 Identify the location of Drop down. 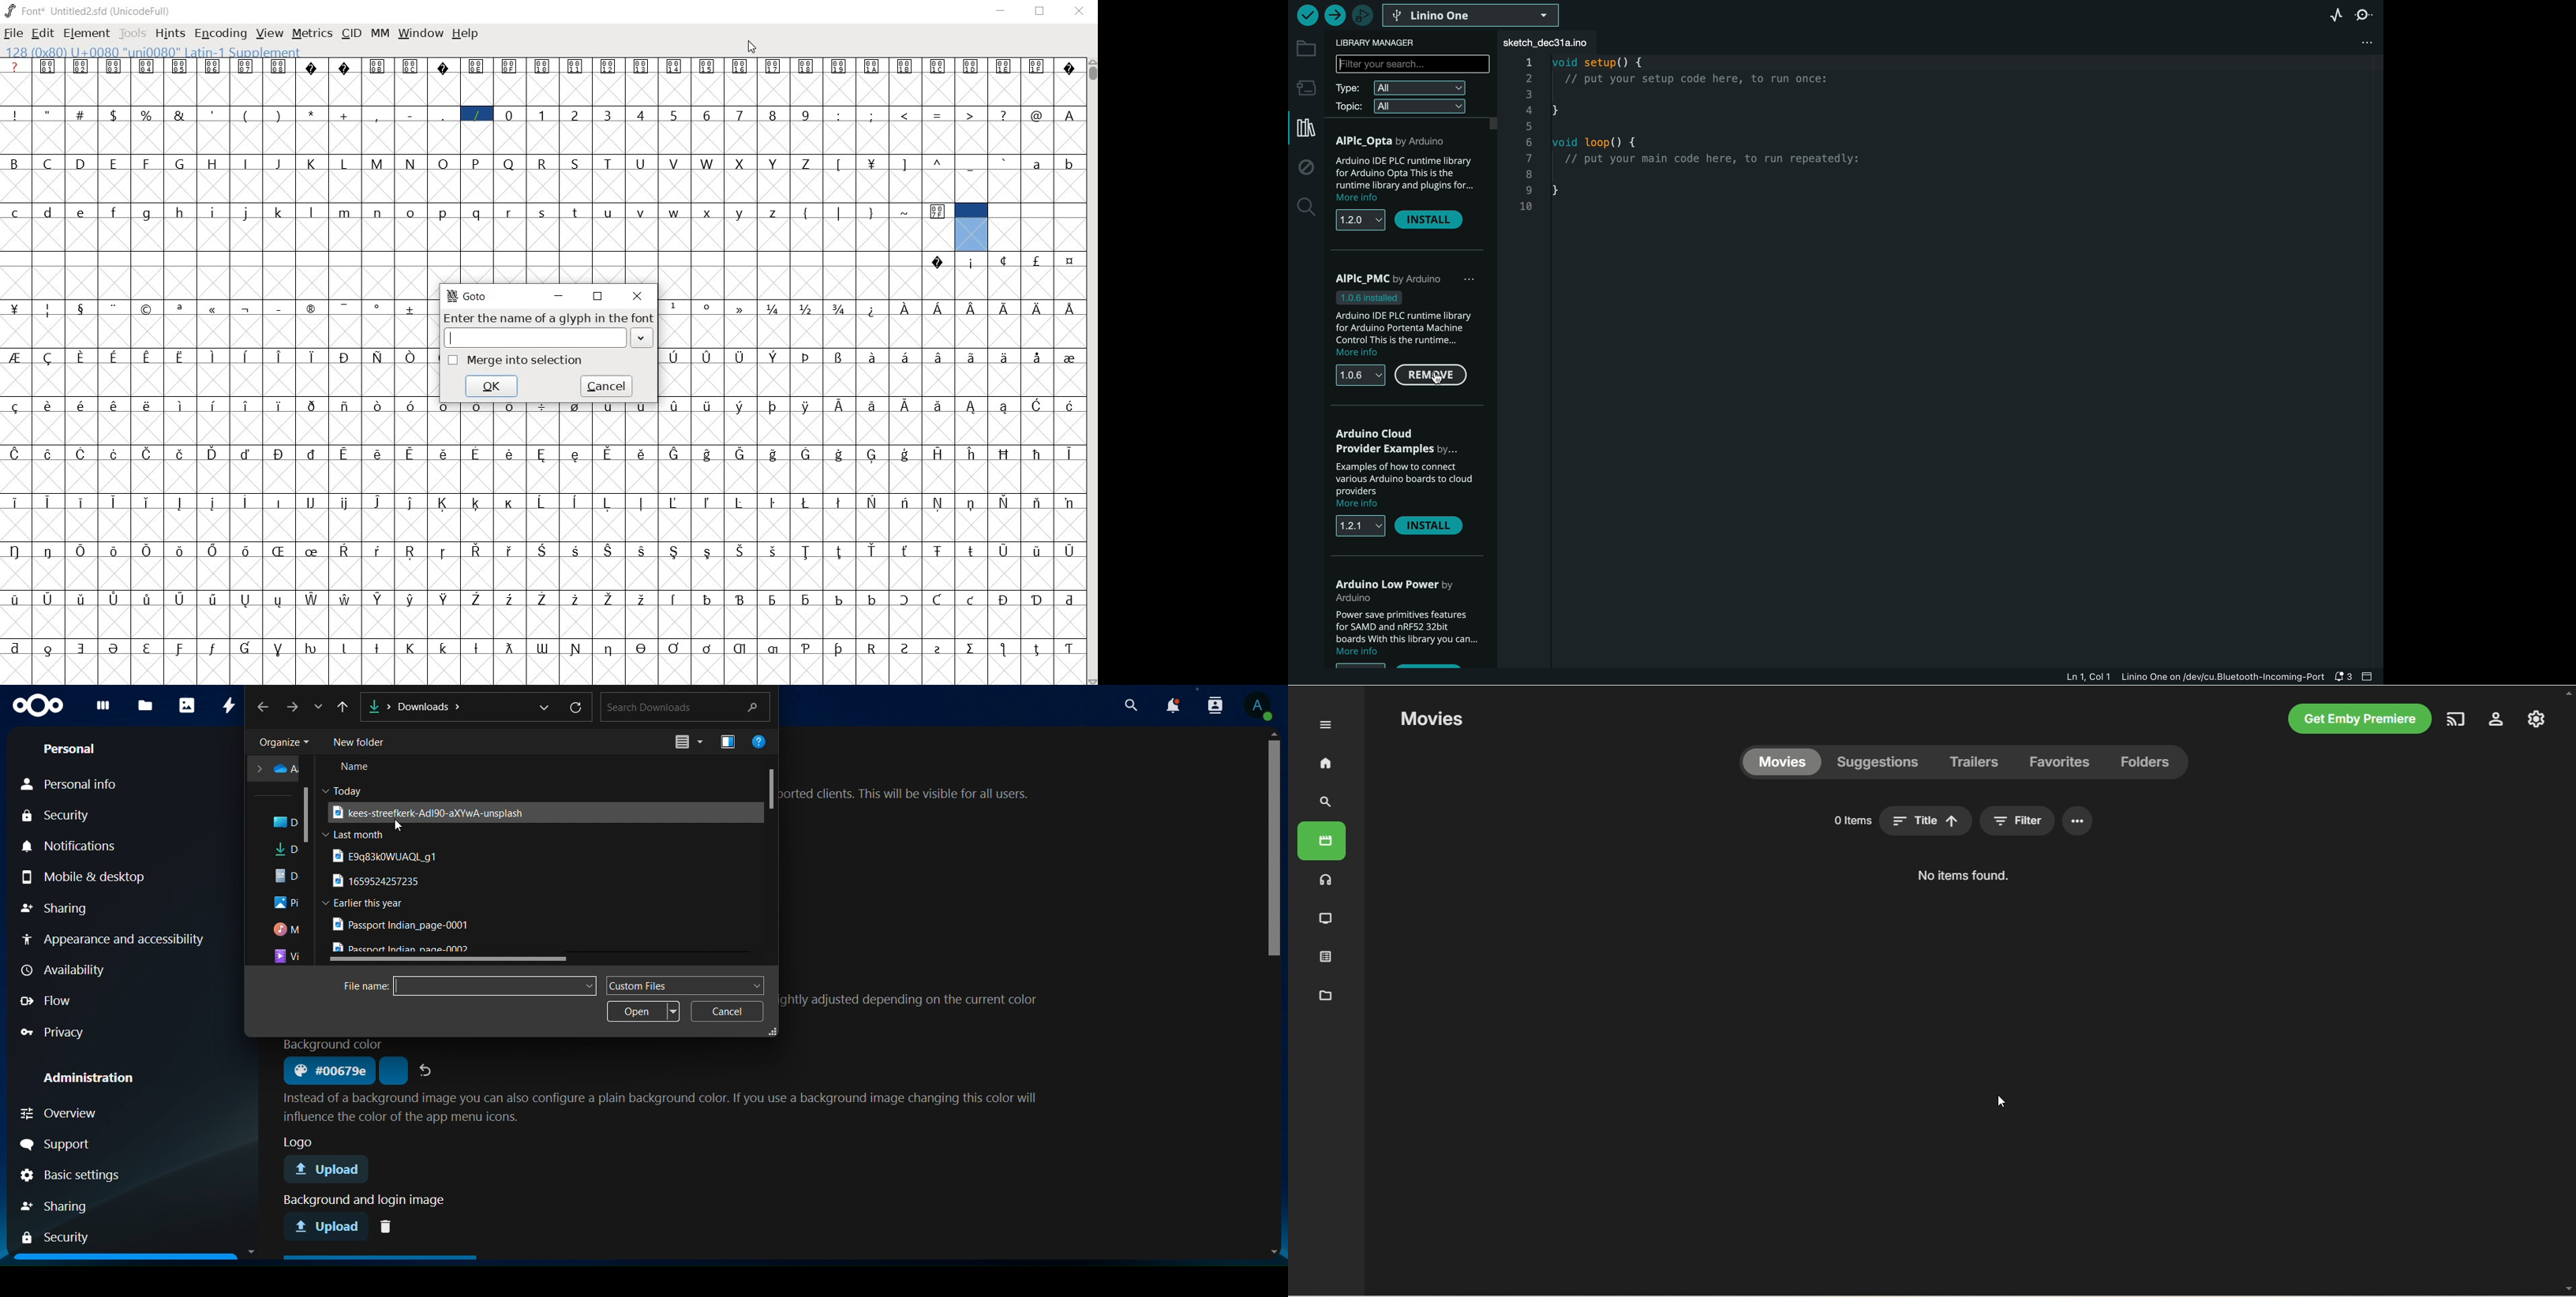
(644, 340).